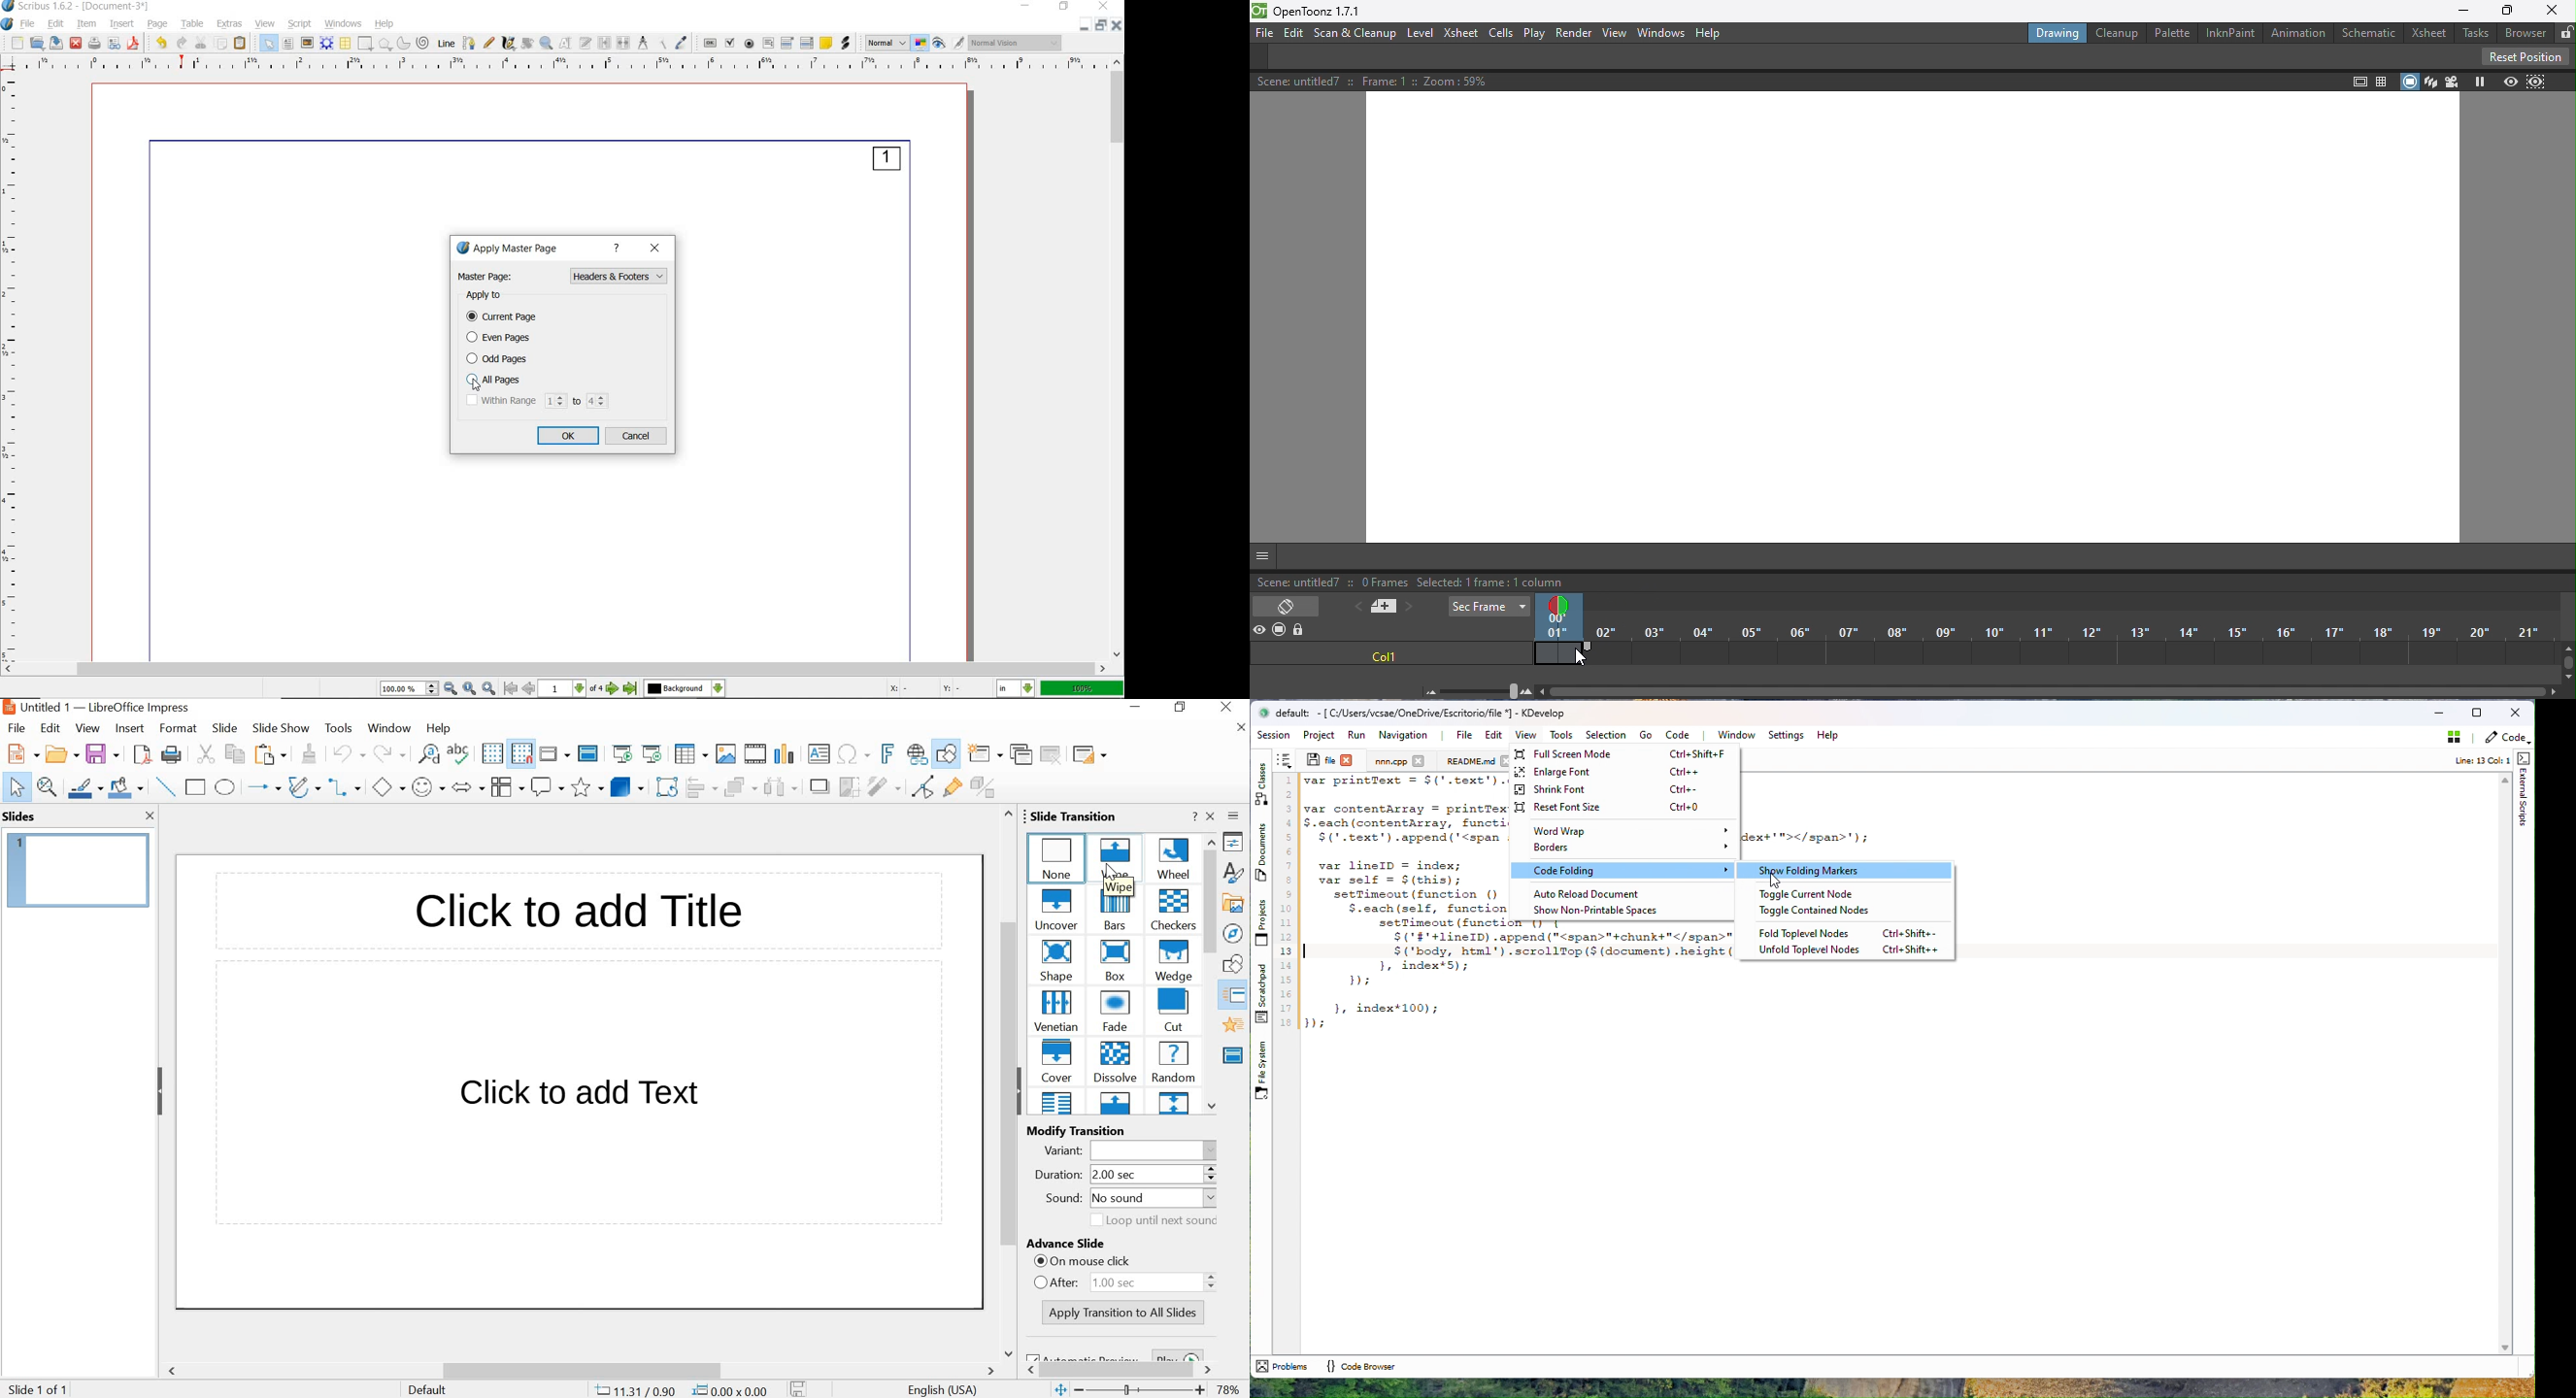 The image size is (2576, 1400). Describe the element at coordinates (387, 44) in the screenshot. I see `polygon` at that location.